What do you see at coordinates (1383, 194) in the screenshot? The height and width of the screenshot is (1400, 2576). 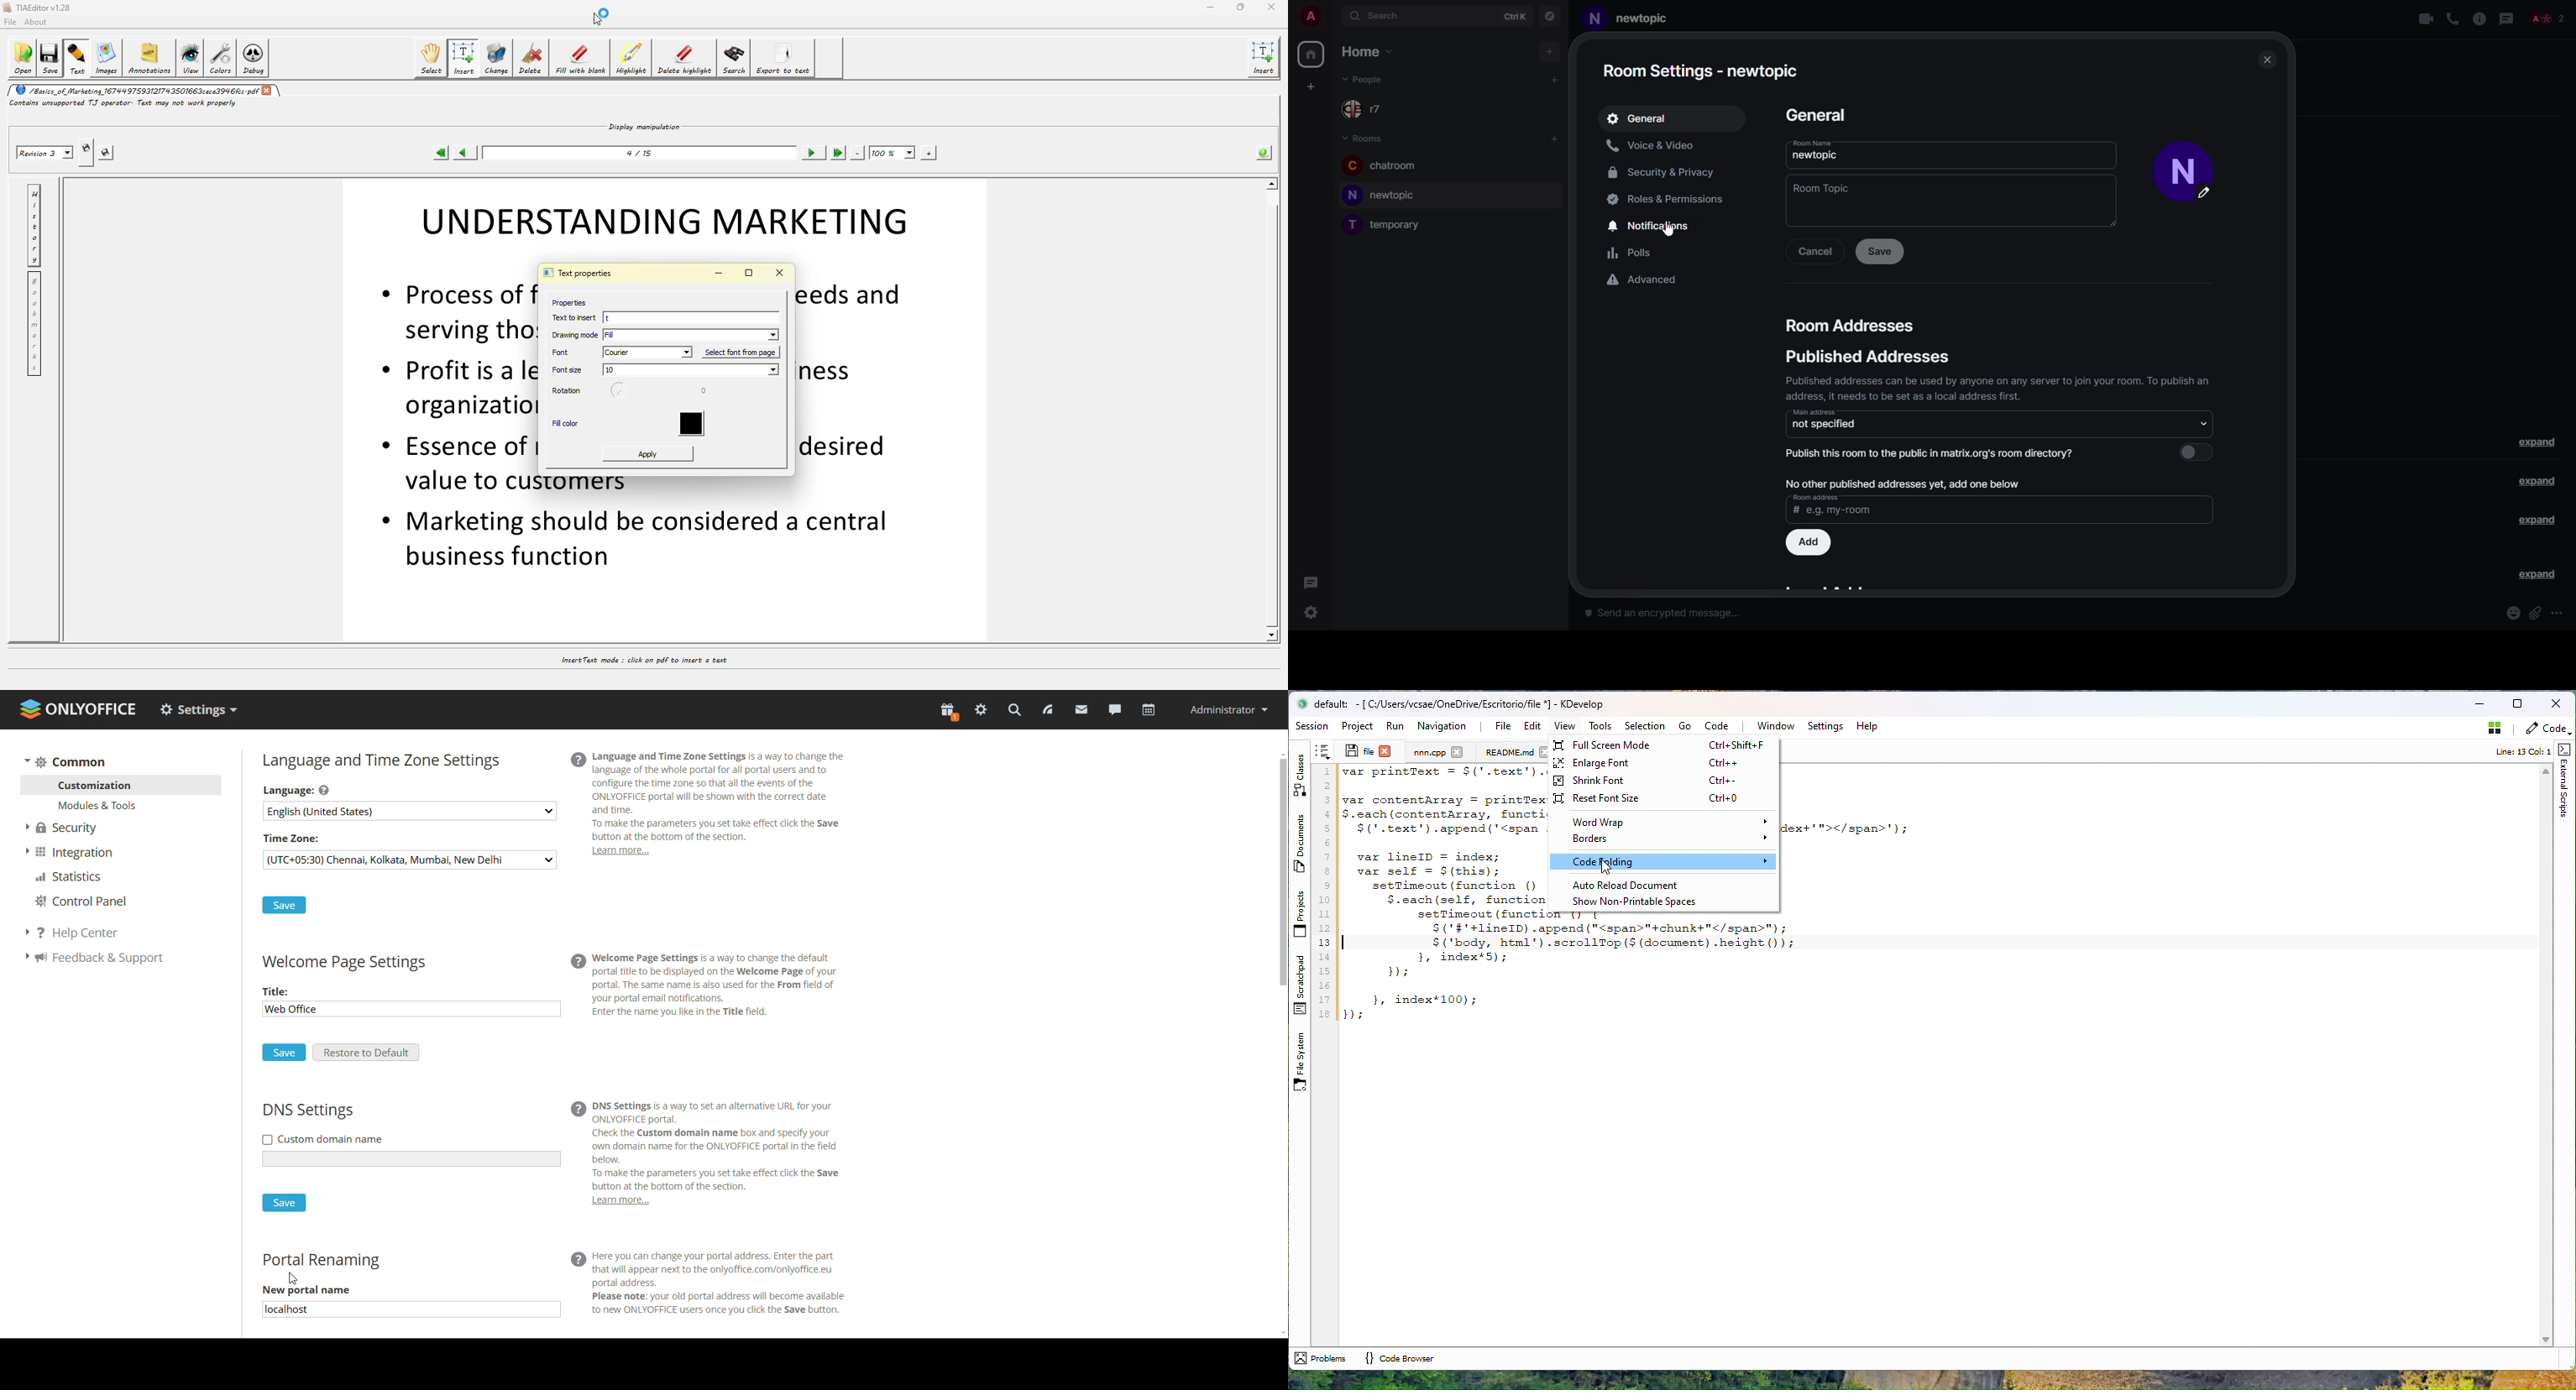 I see `new topic` at bounding box center [1383, 194].